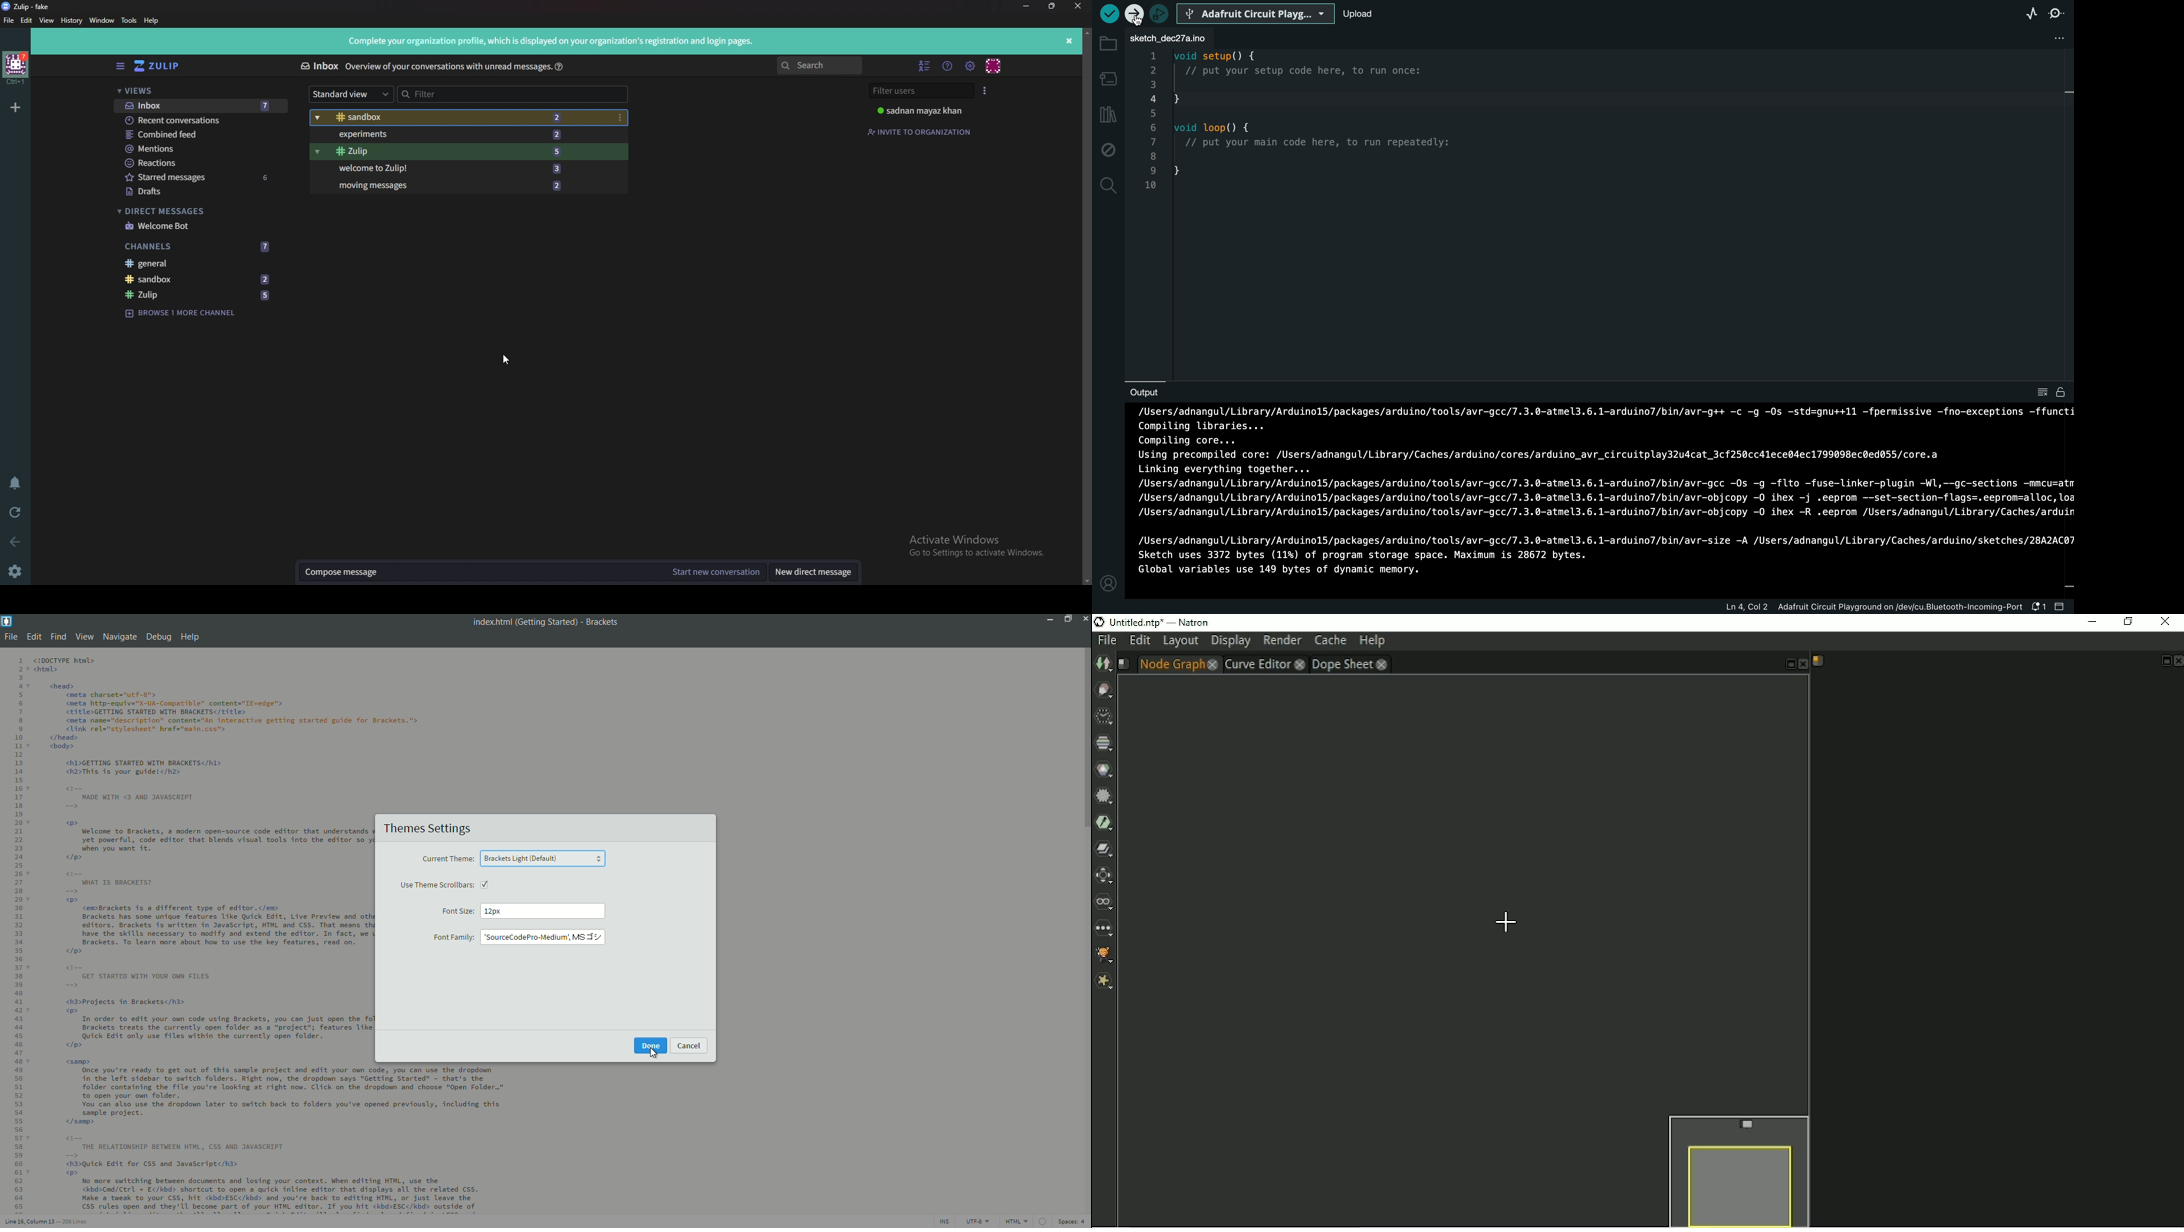  Describe the element at coordinates (57, 637) in the screenshot. I see `find menu` at that location.